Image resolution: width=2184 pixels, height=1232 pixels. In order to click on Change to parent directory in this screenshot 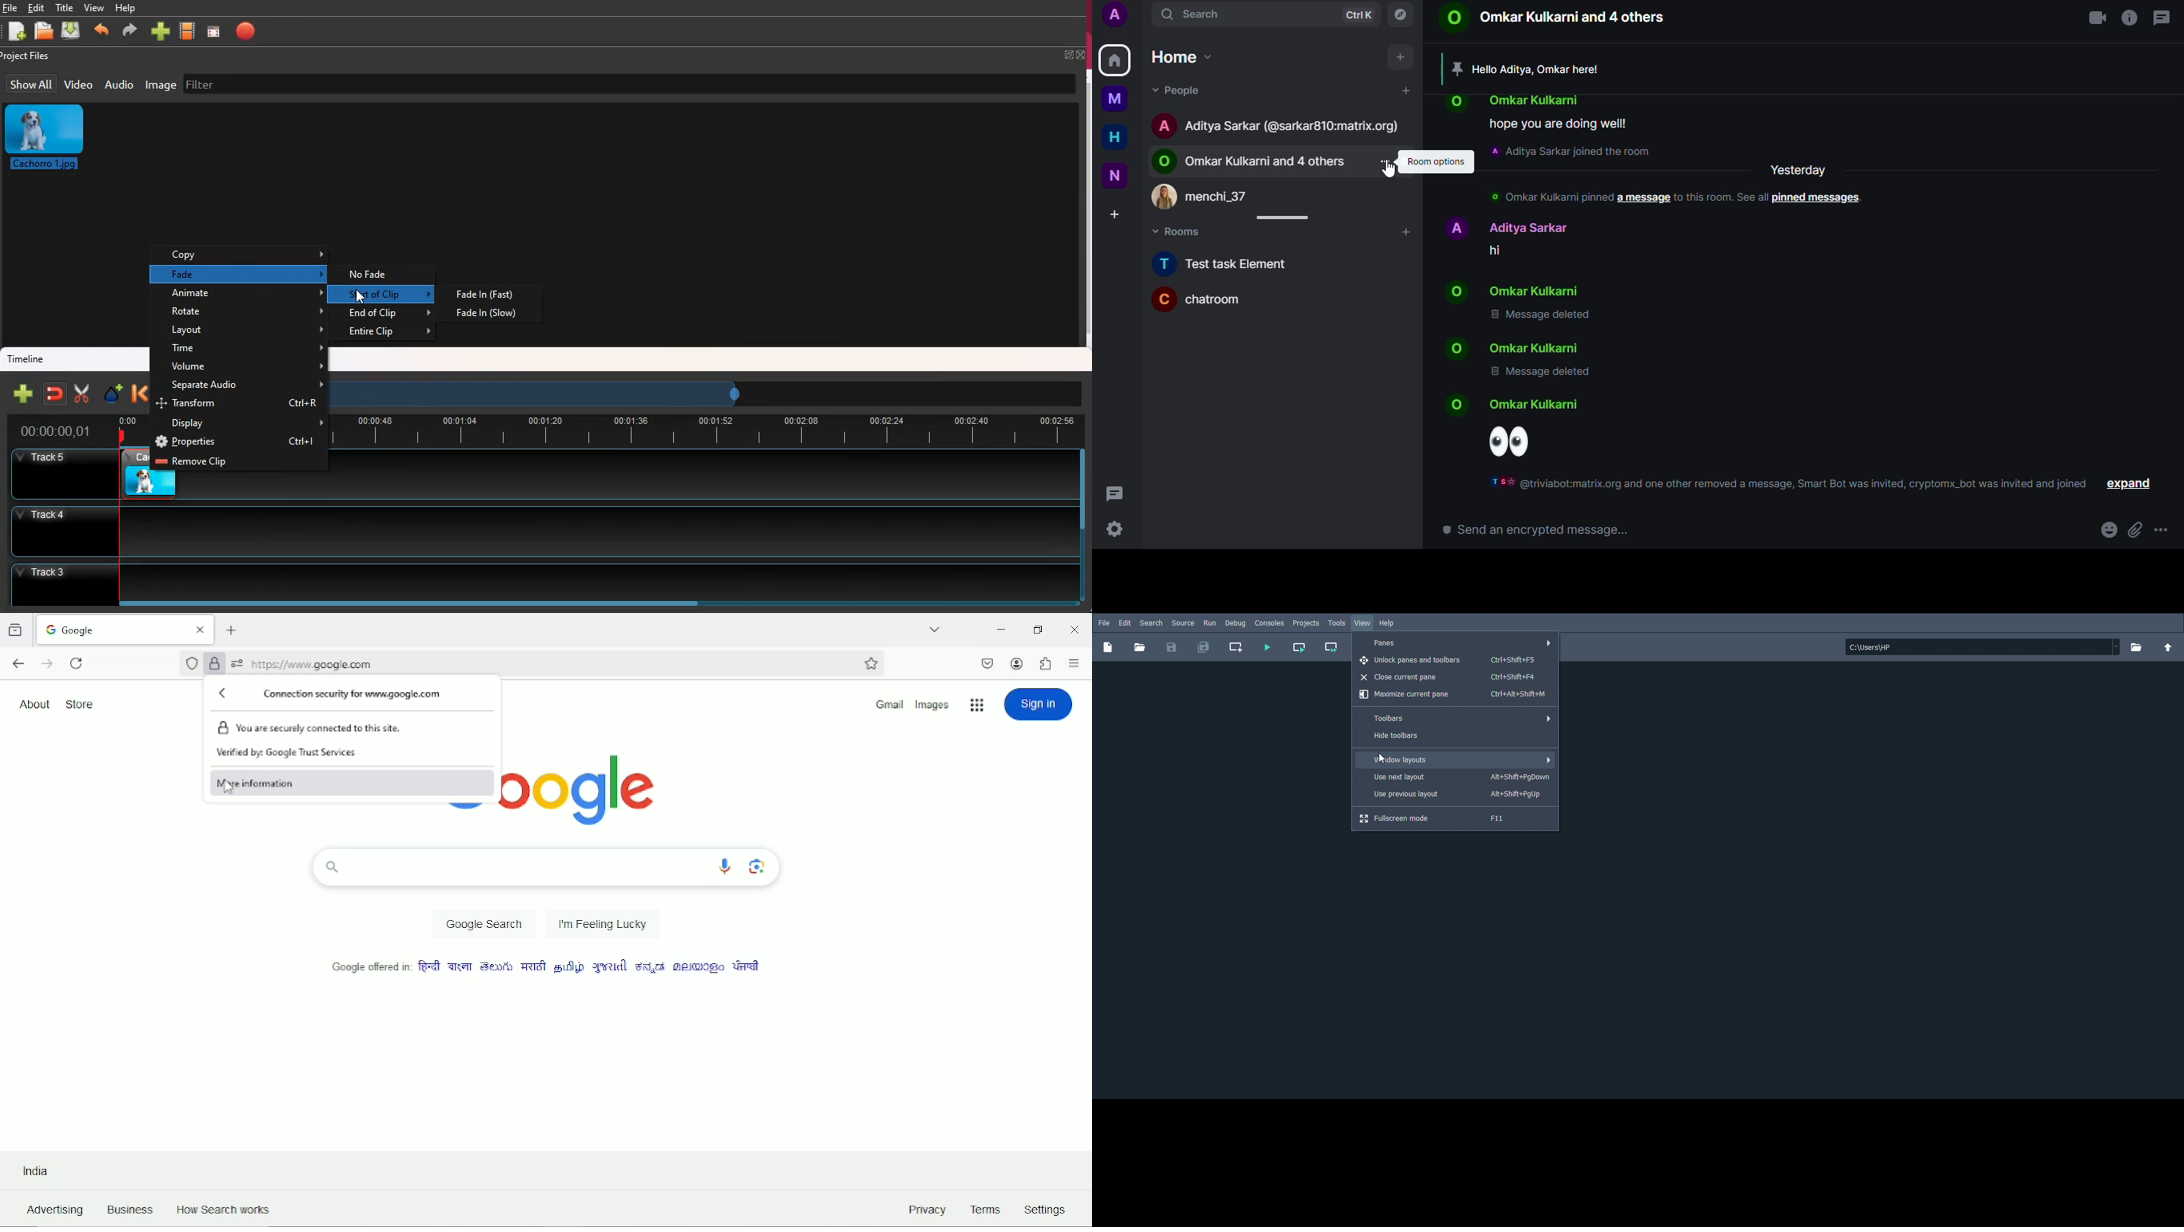, I will do `click(2169, 647)`.